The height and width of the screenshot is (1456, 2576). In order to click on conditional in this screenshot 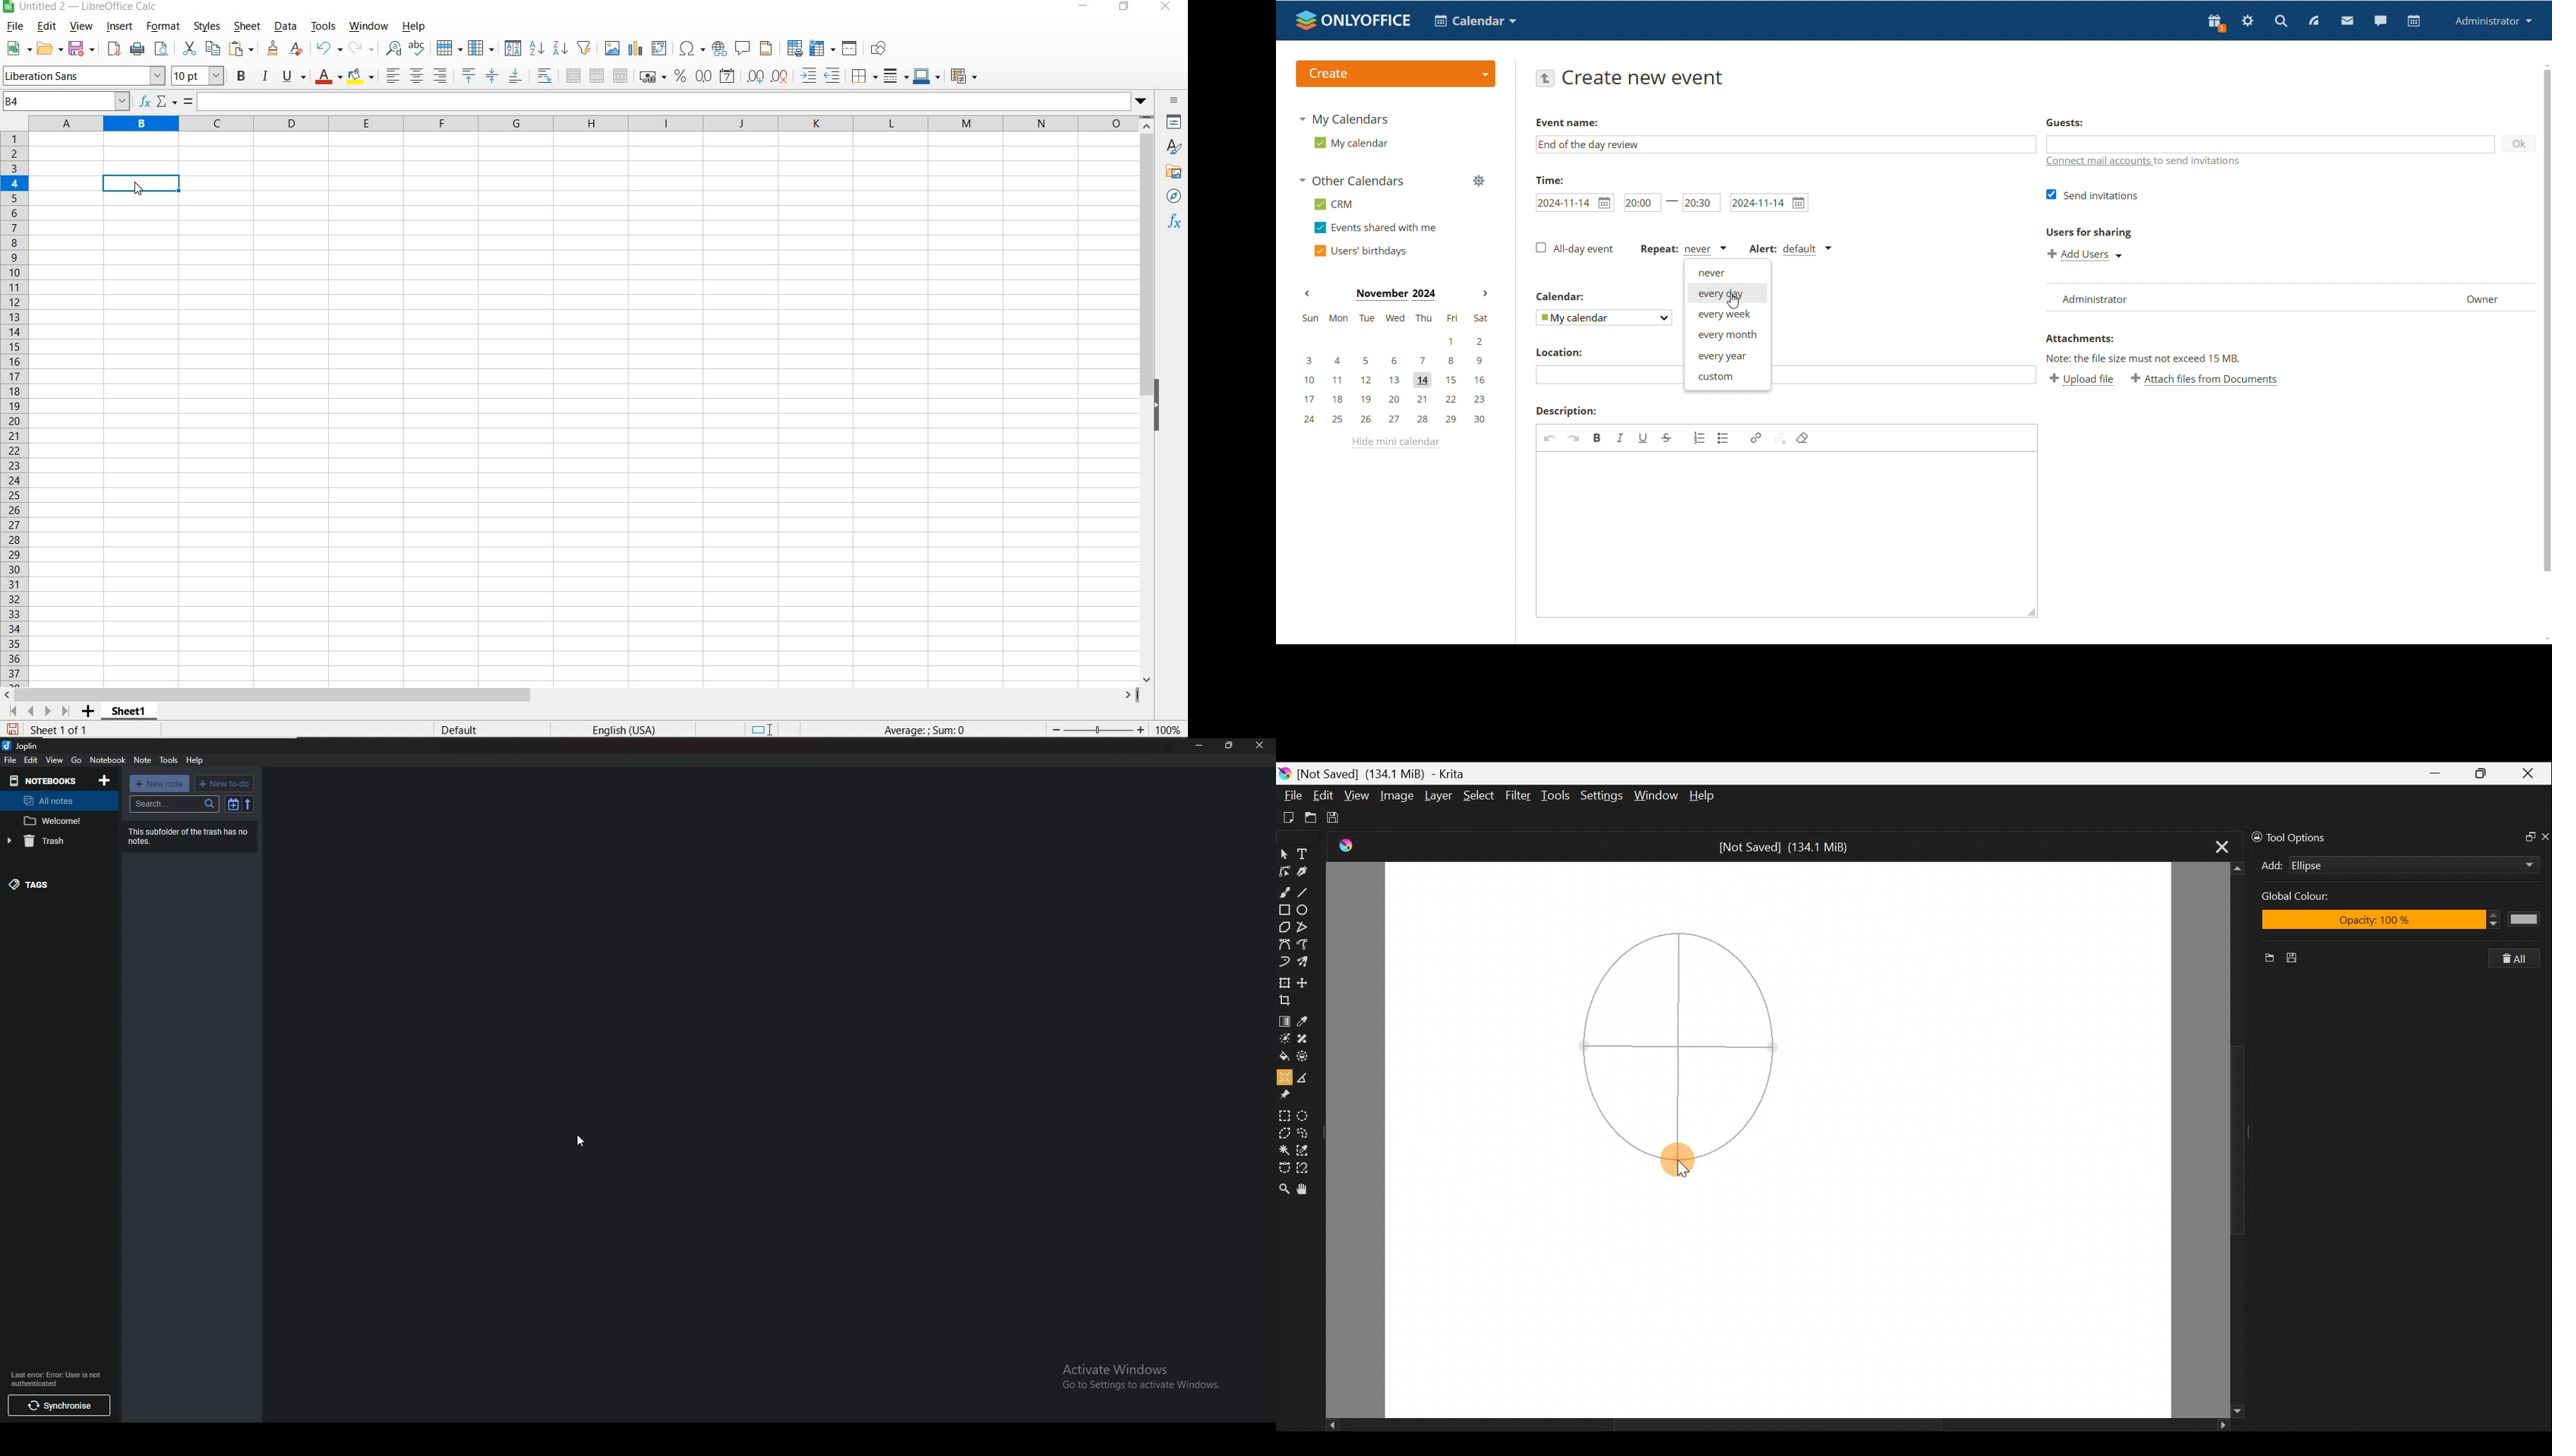, I will do `click(964, 76)`.